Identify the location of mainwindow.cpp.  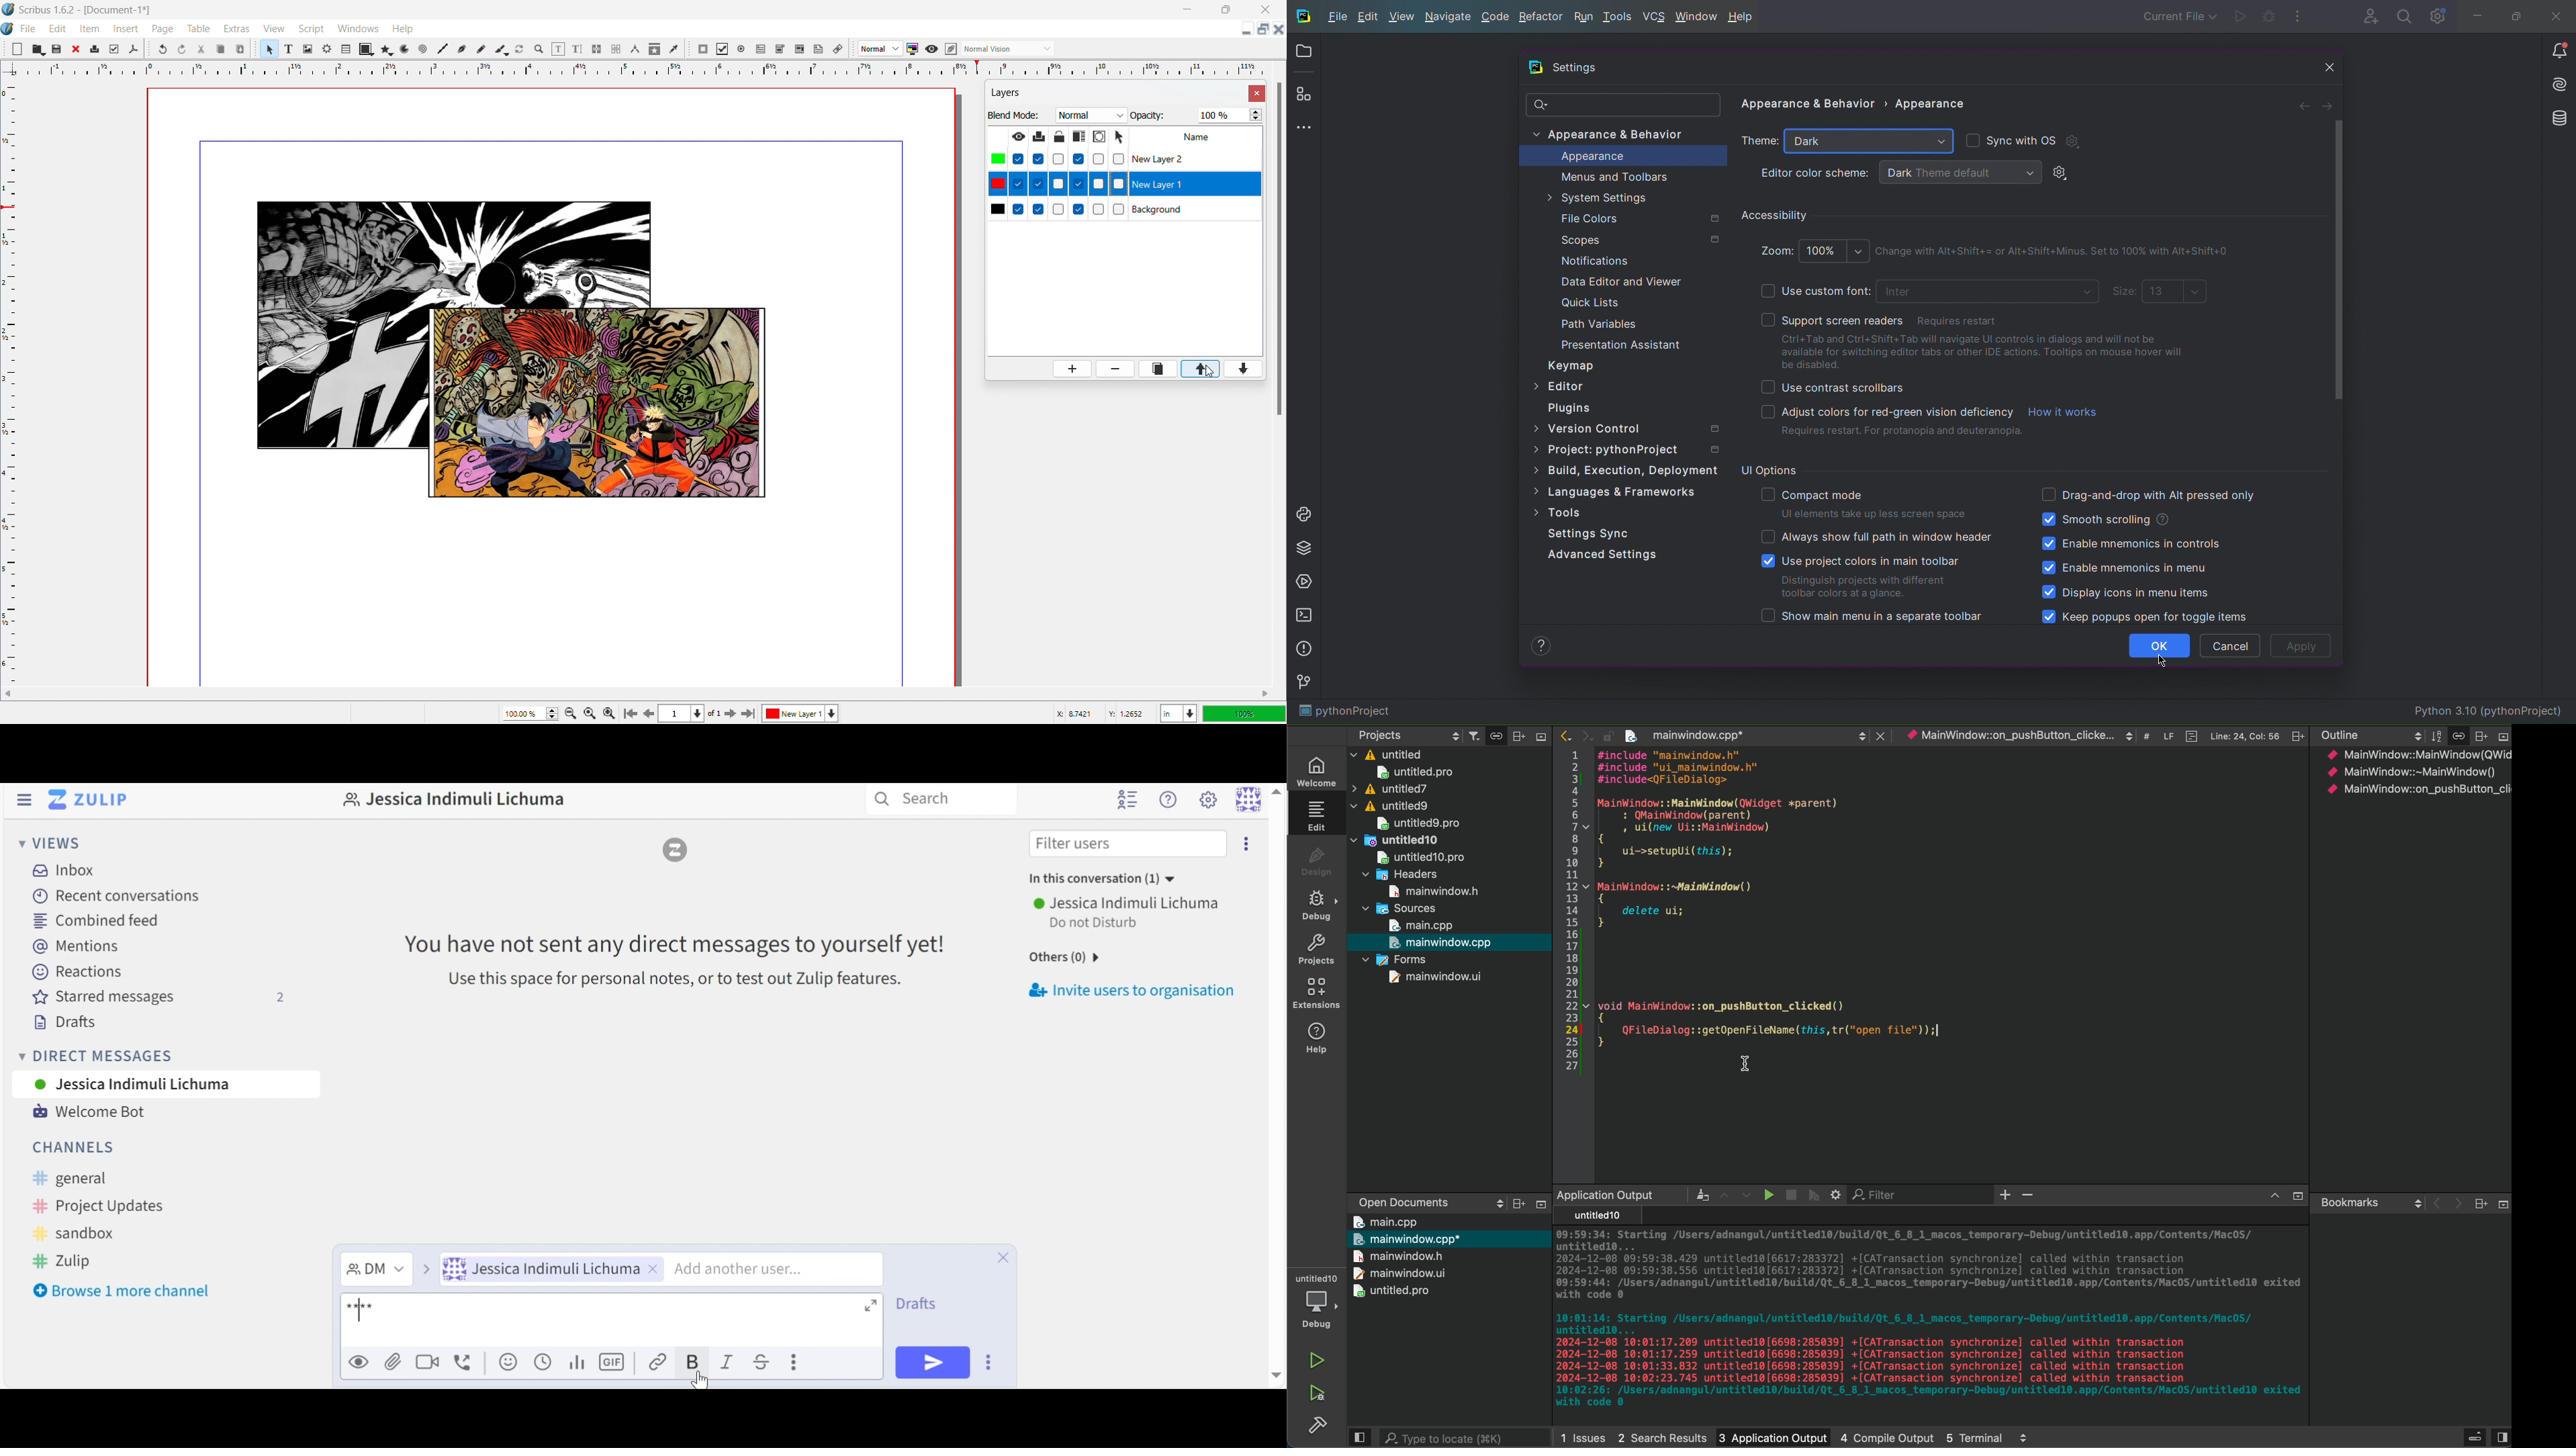
(1443, 942).